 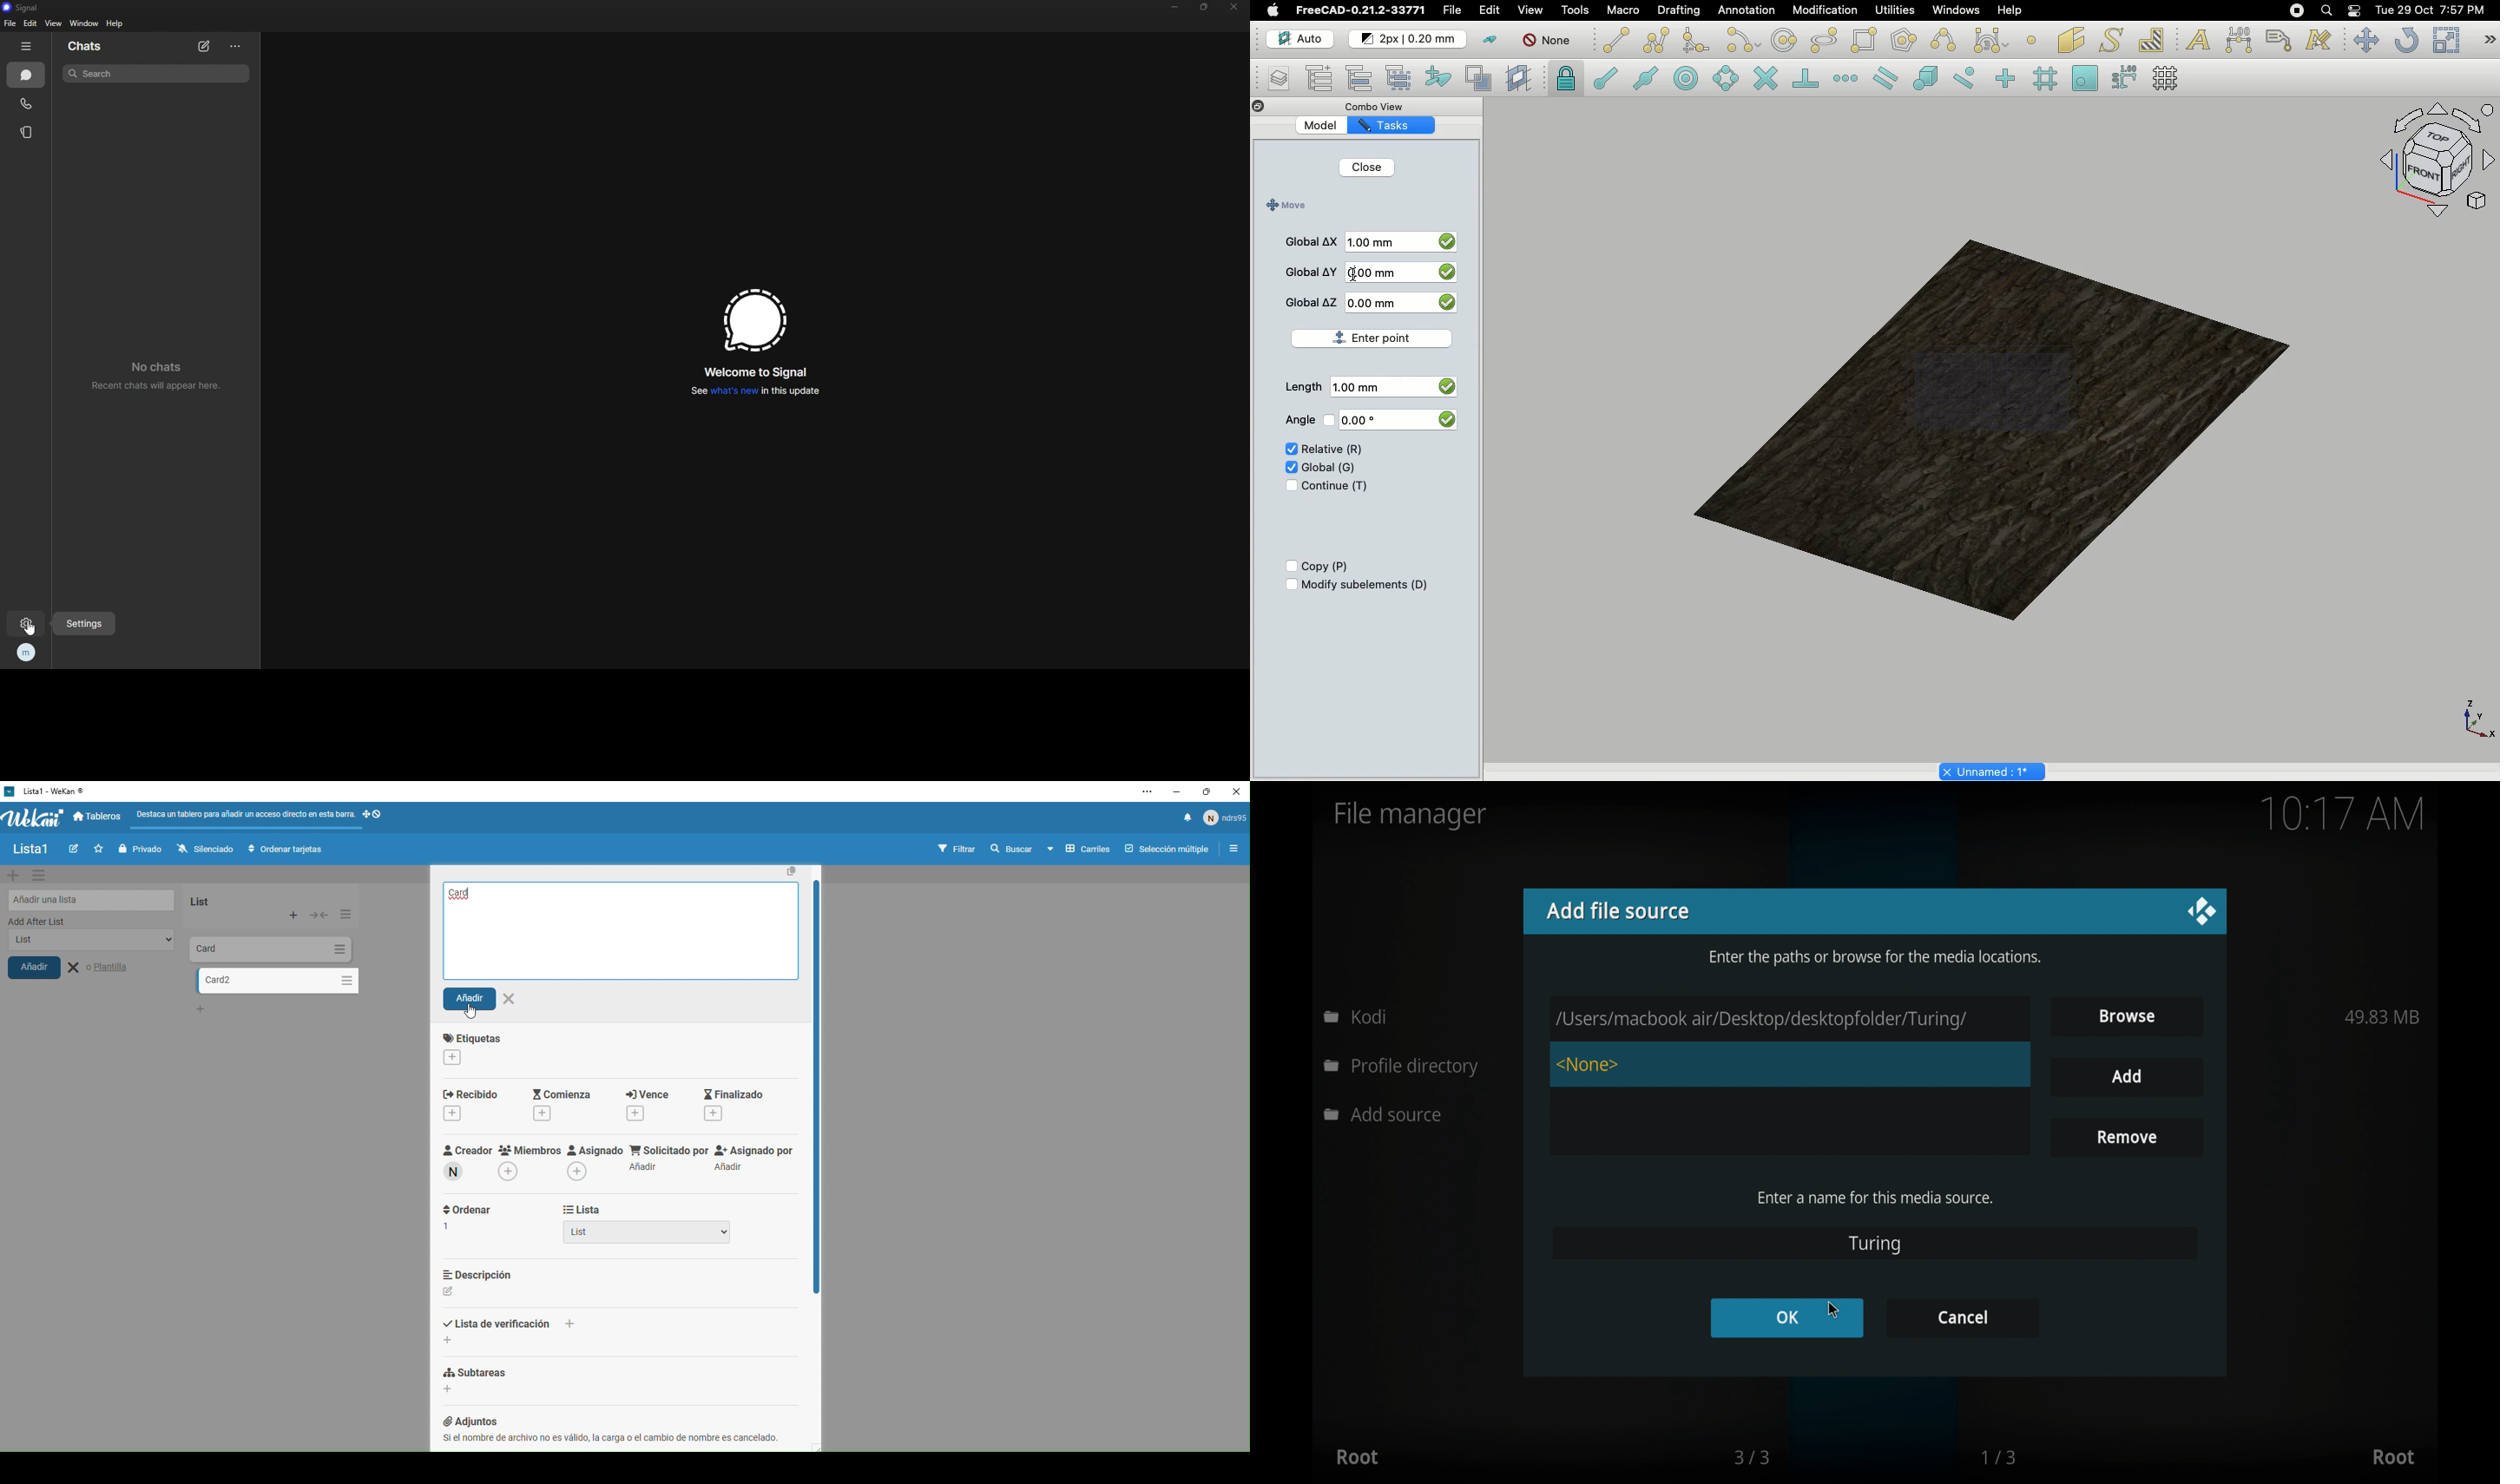 What do you see at coordinates (1786, 1317) in the screenshot?
I see `ok` at bounding box center [1786, 1317].